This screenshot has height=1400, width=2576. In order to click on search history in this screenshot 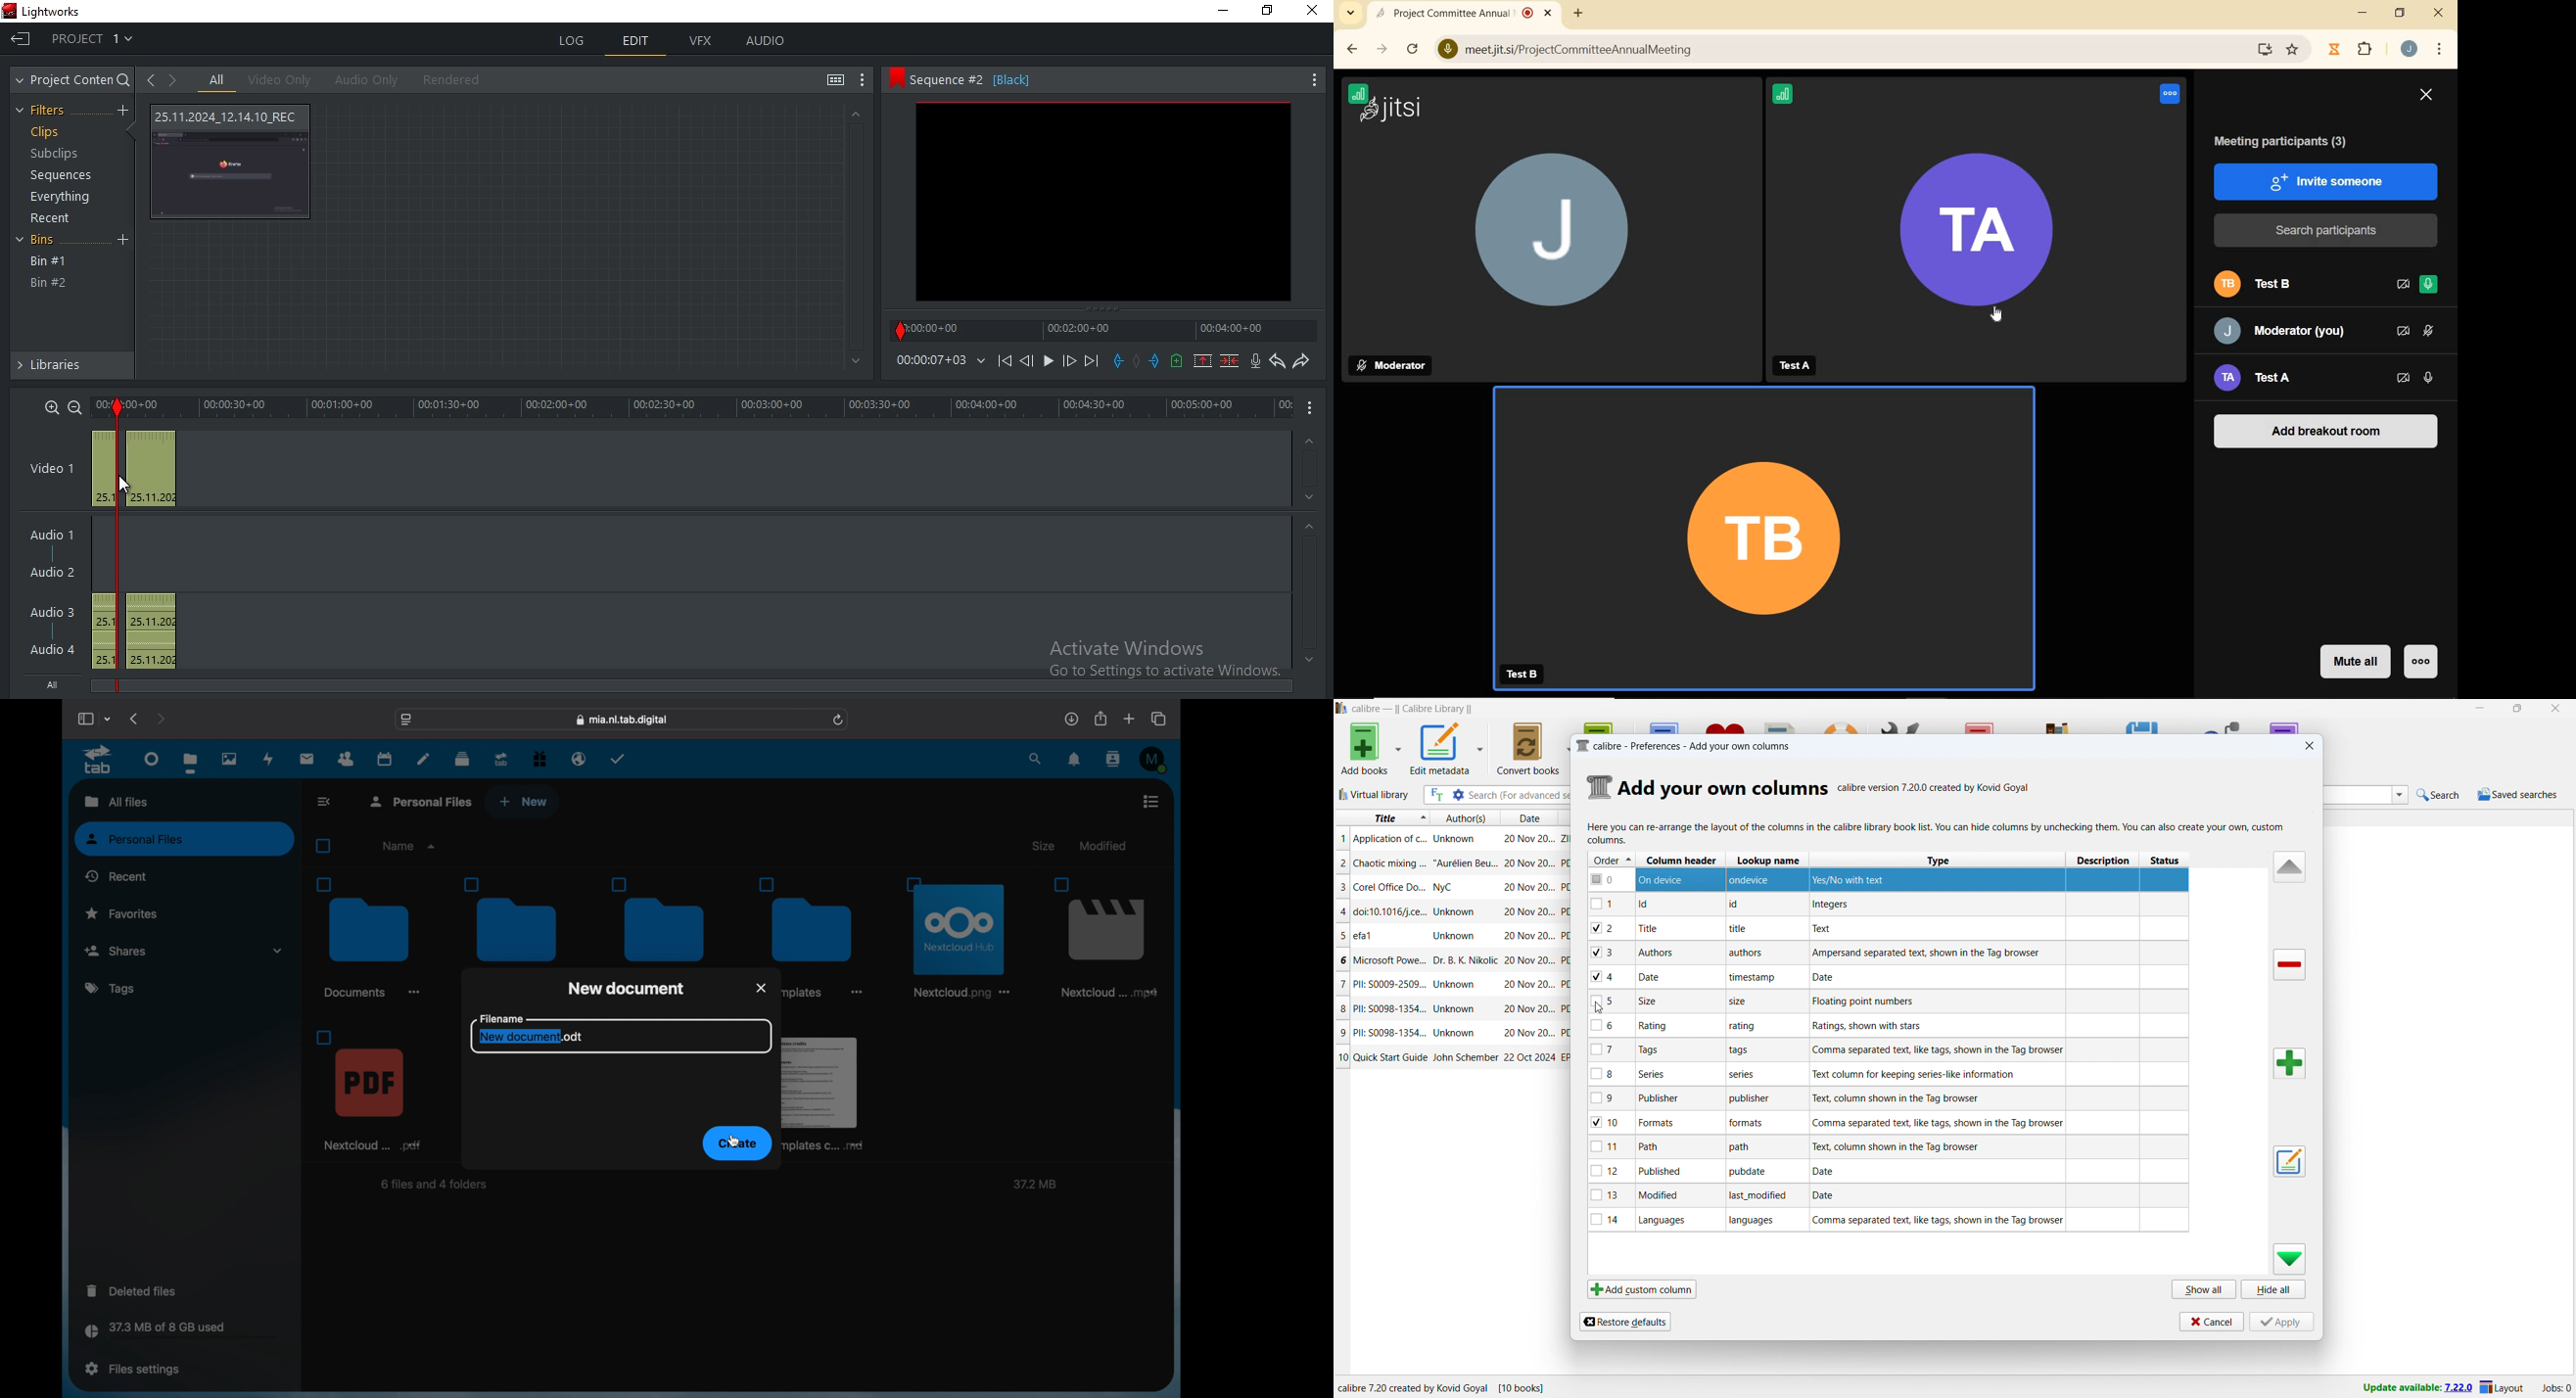, I will do `click(2400, 796)`.